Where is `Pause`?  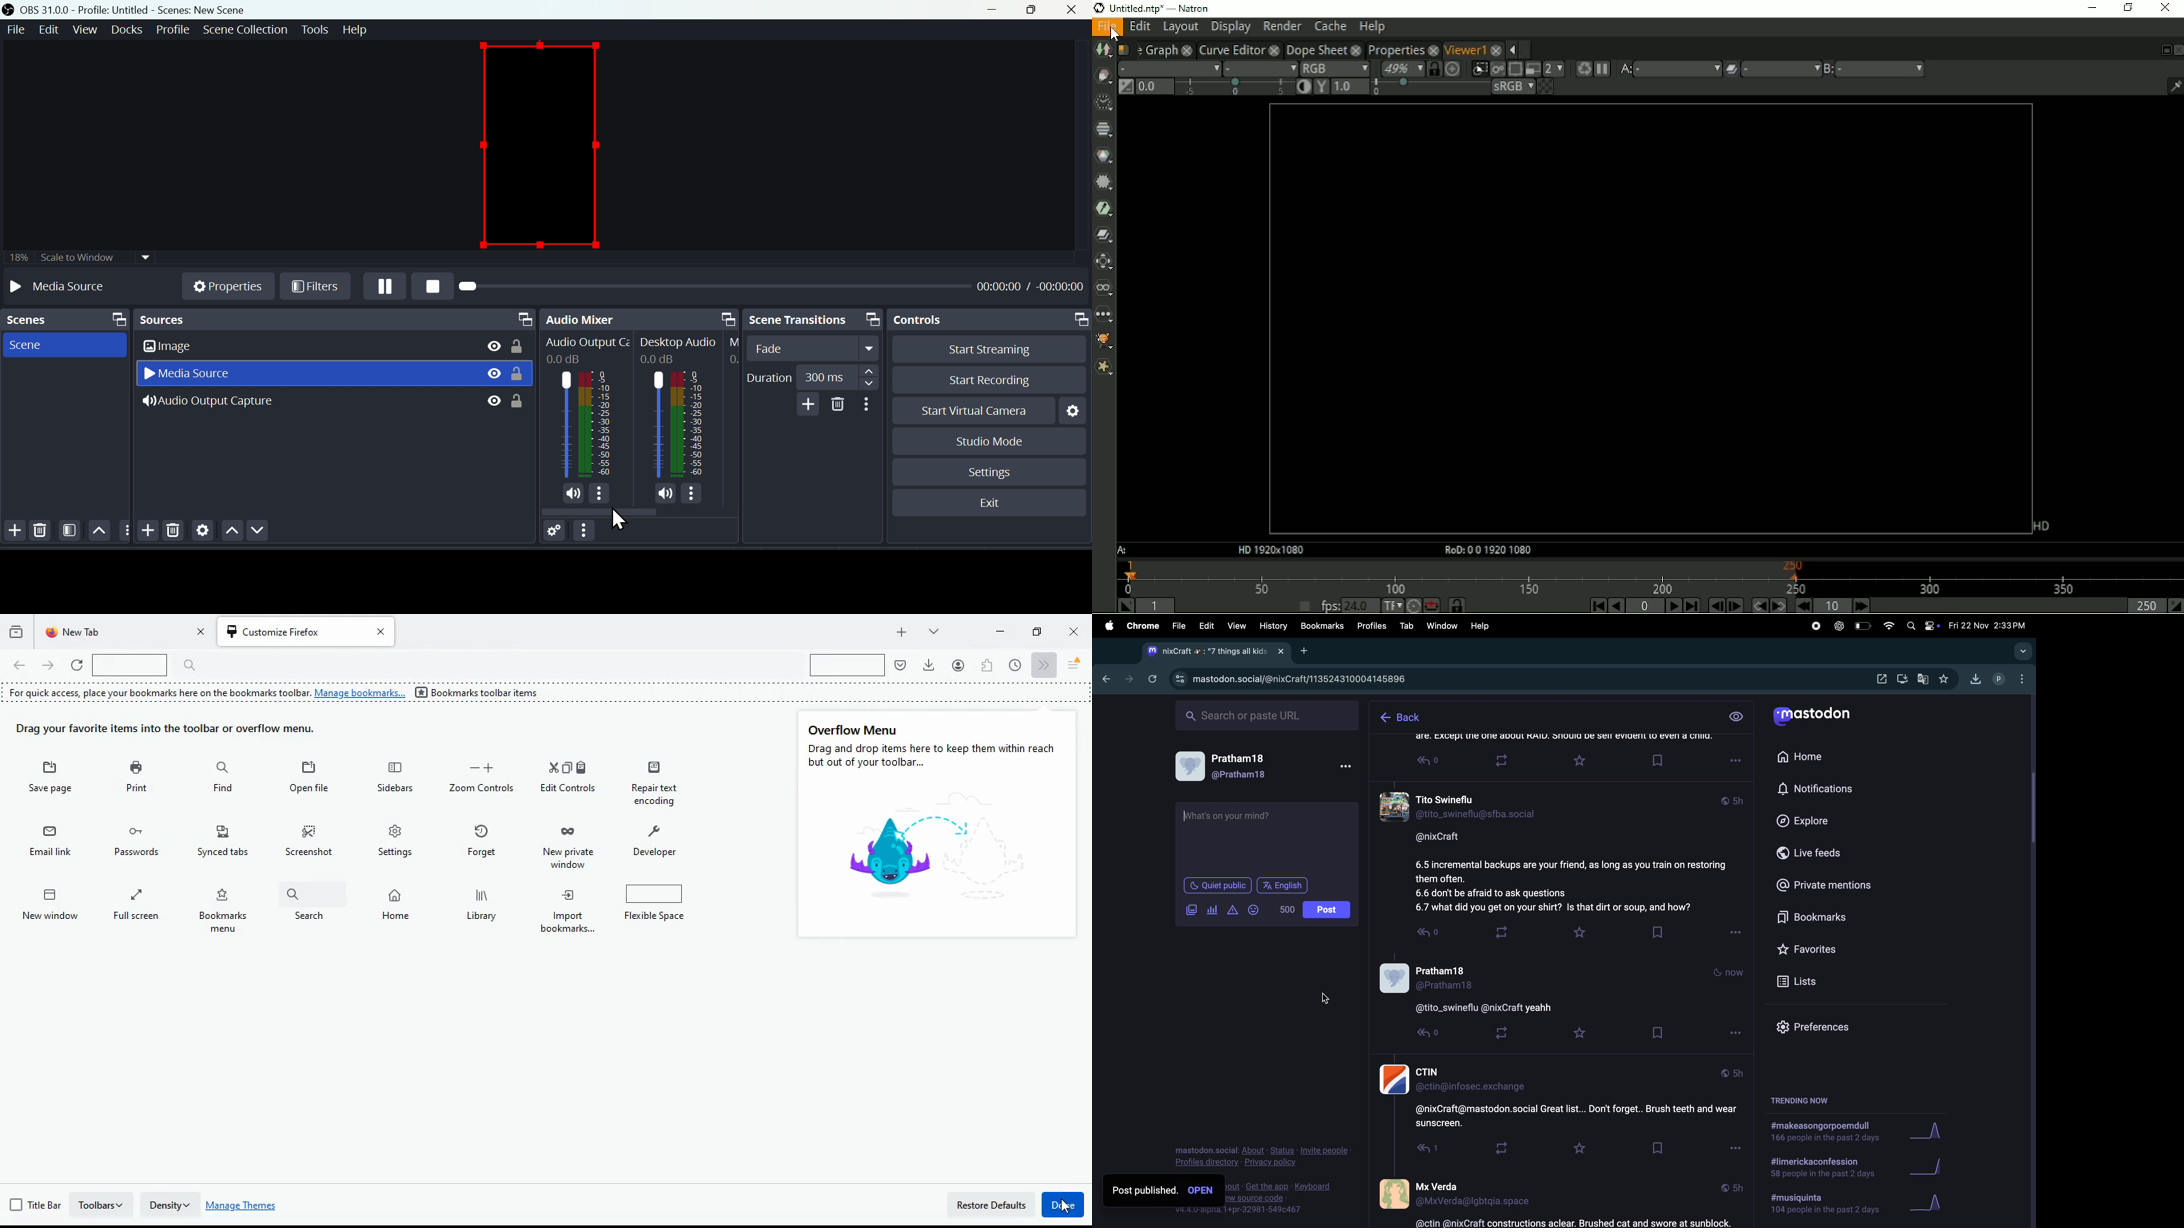
Pause is located at coordinates (384, 287).